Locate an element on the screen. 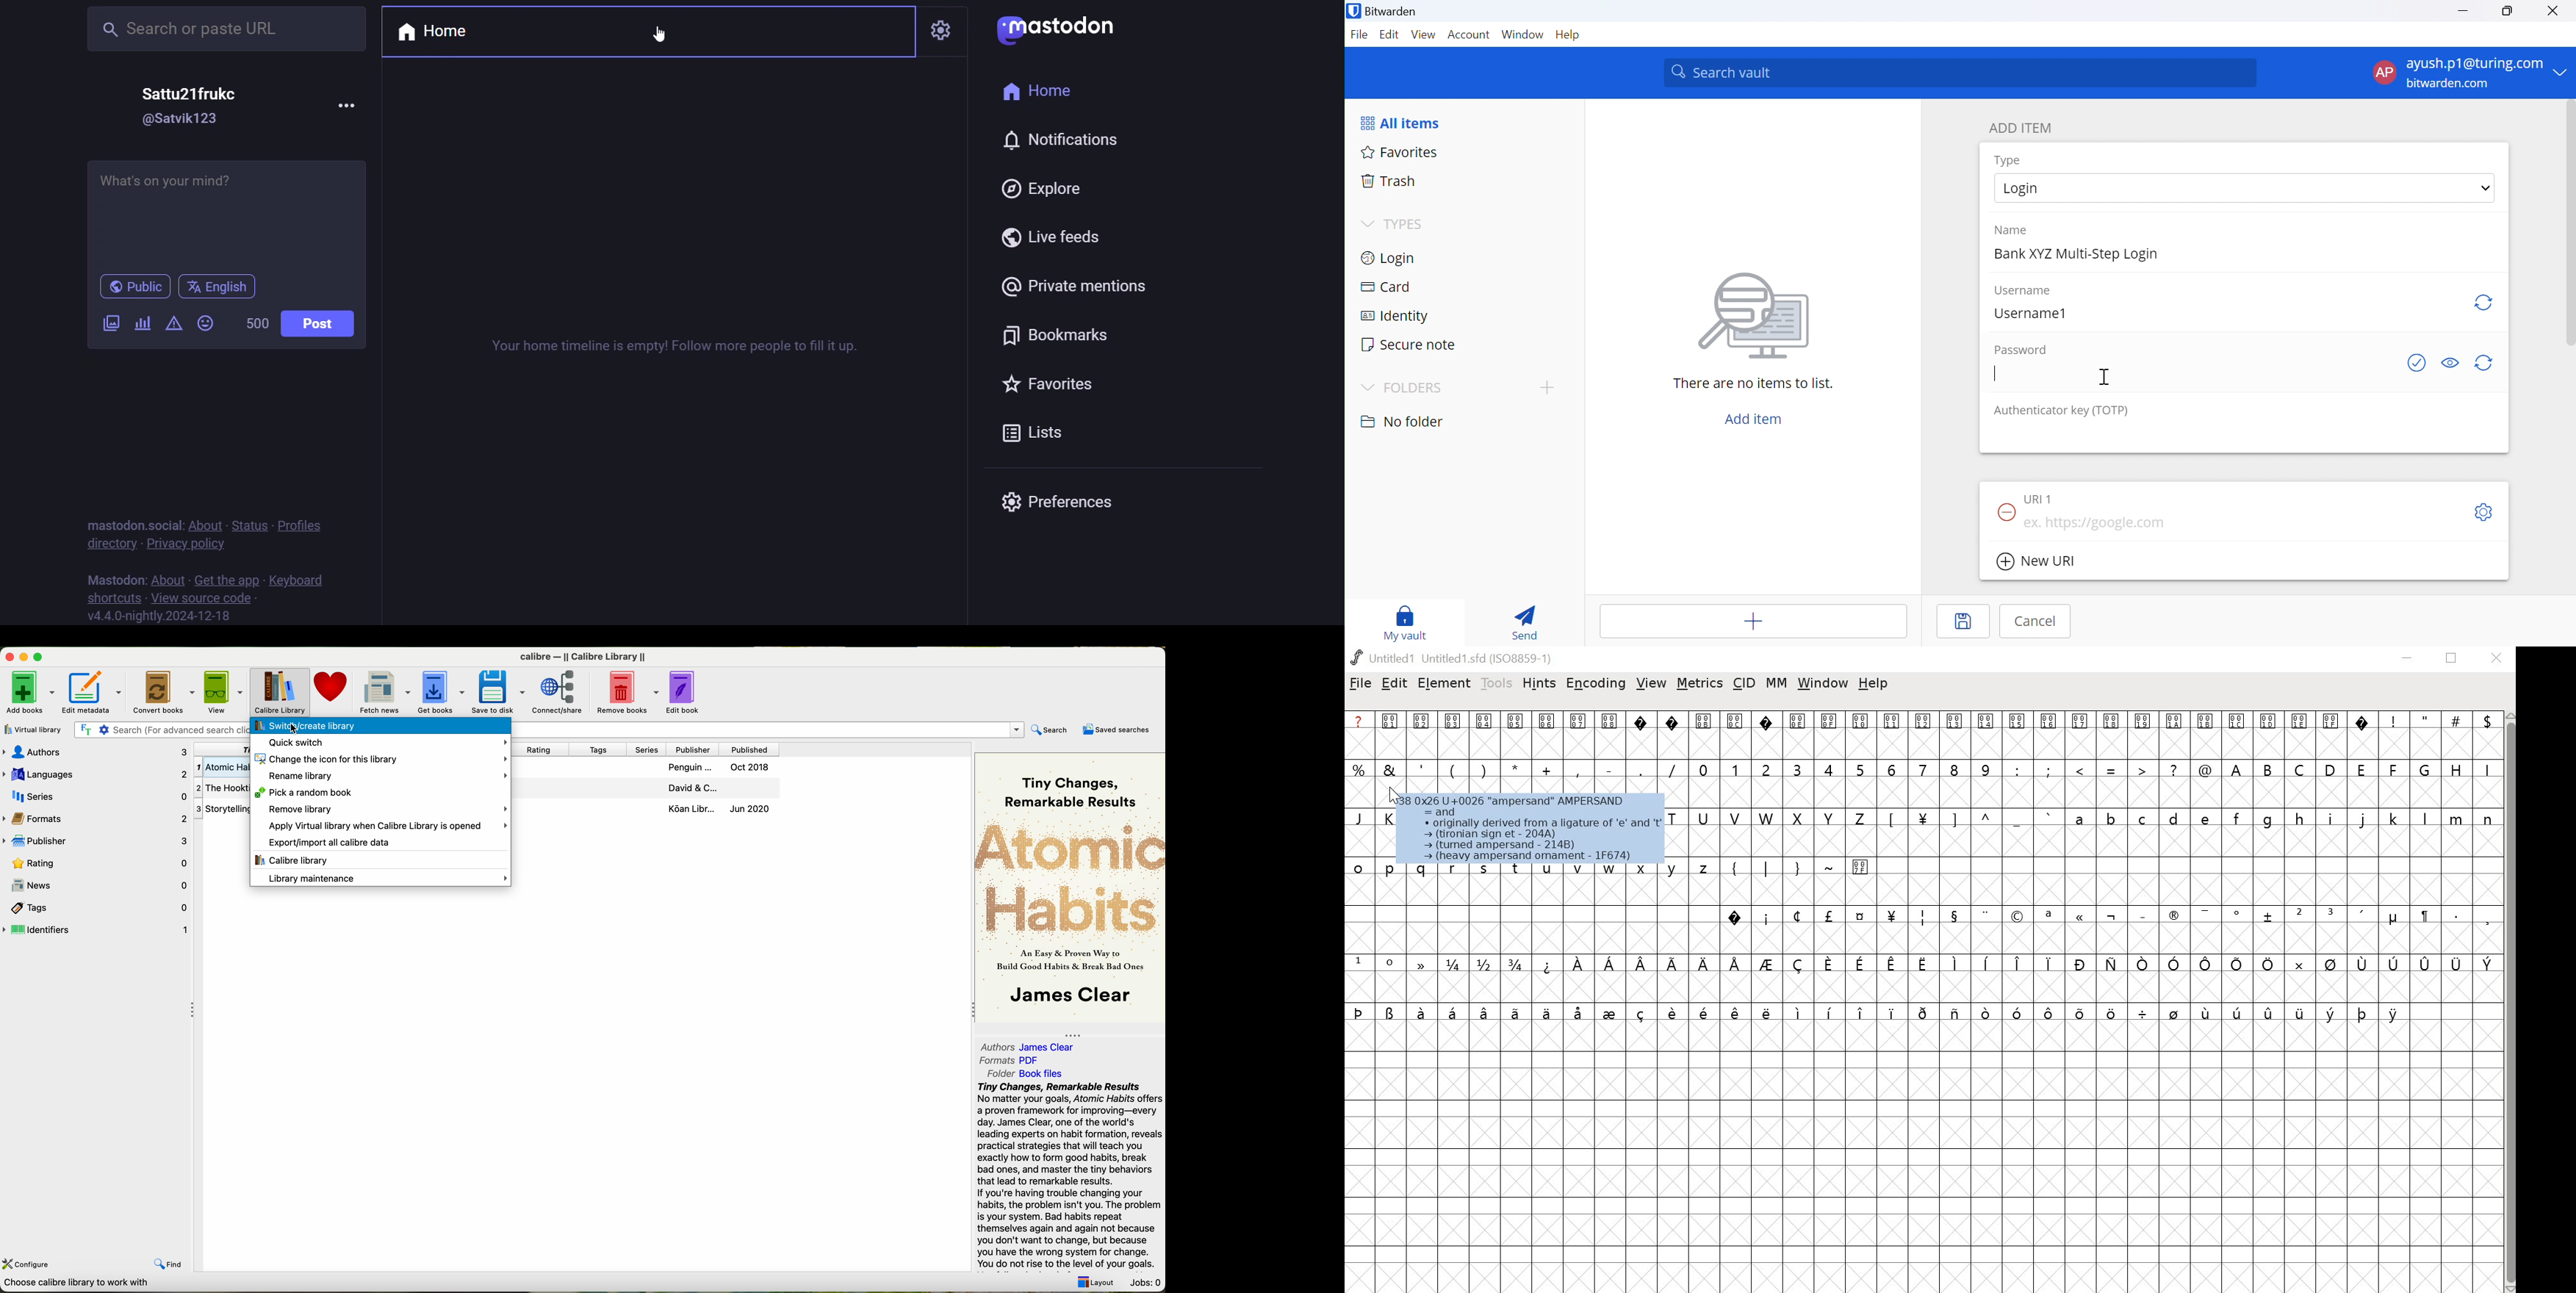 Image resolution: width=2576 pixels, height=1316 pixels. donate is located at coordinates (331, 692).